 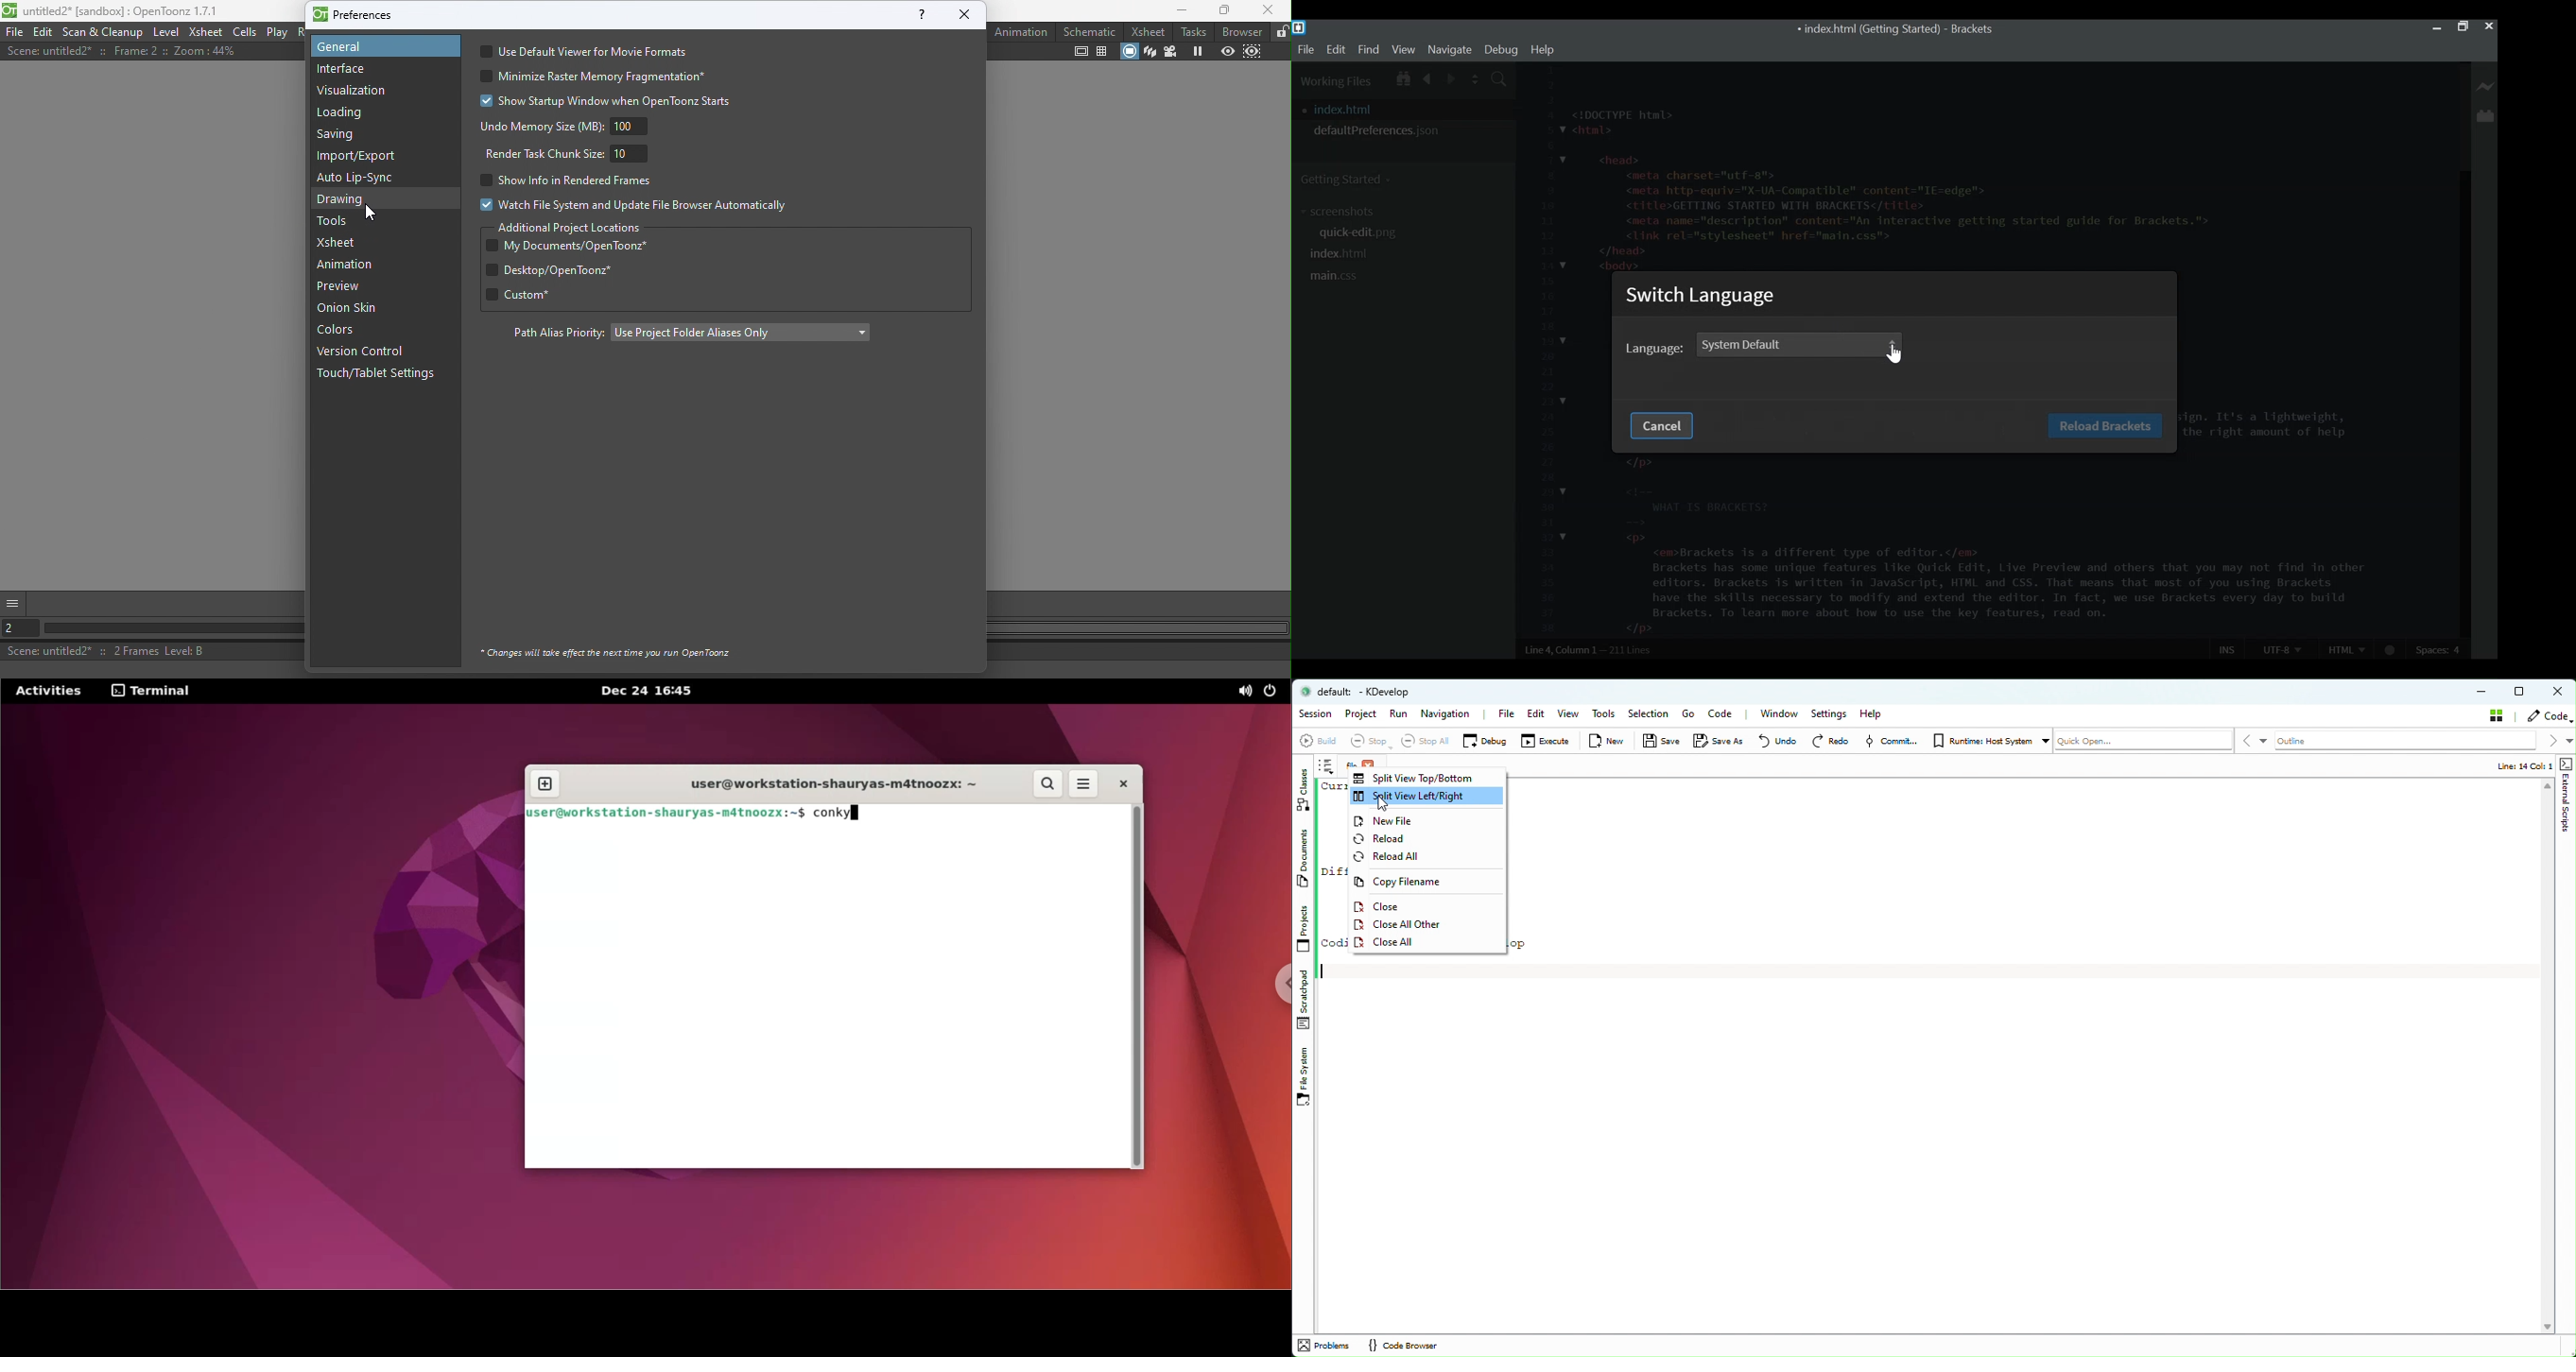 What do you see at coordinates (1306, 860) in the screenshot?
I see `Documents` at bounding box center [1306, 860].